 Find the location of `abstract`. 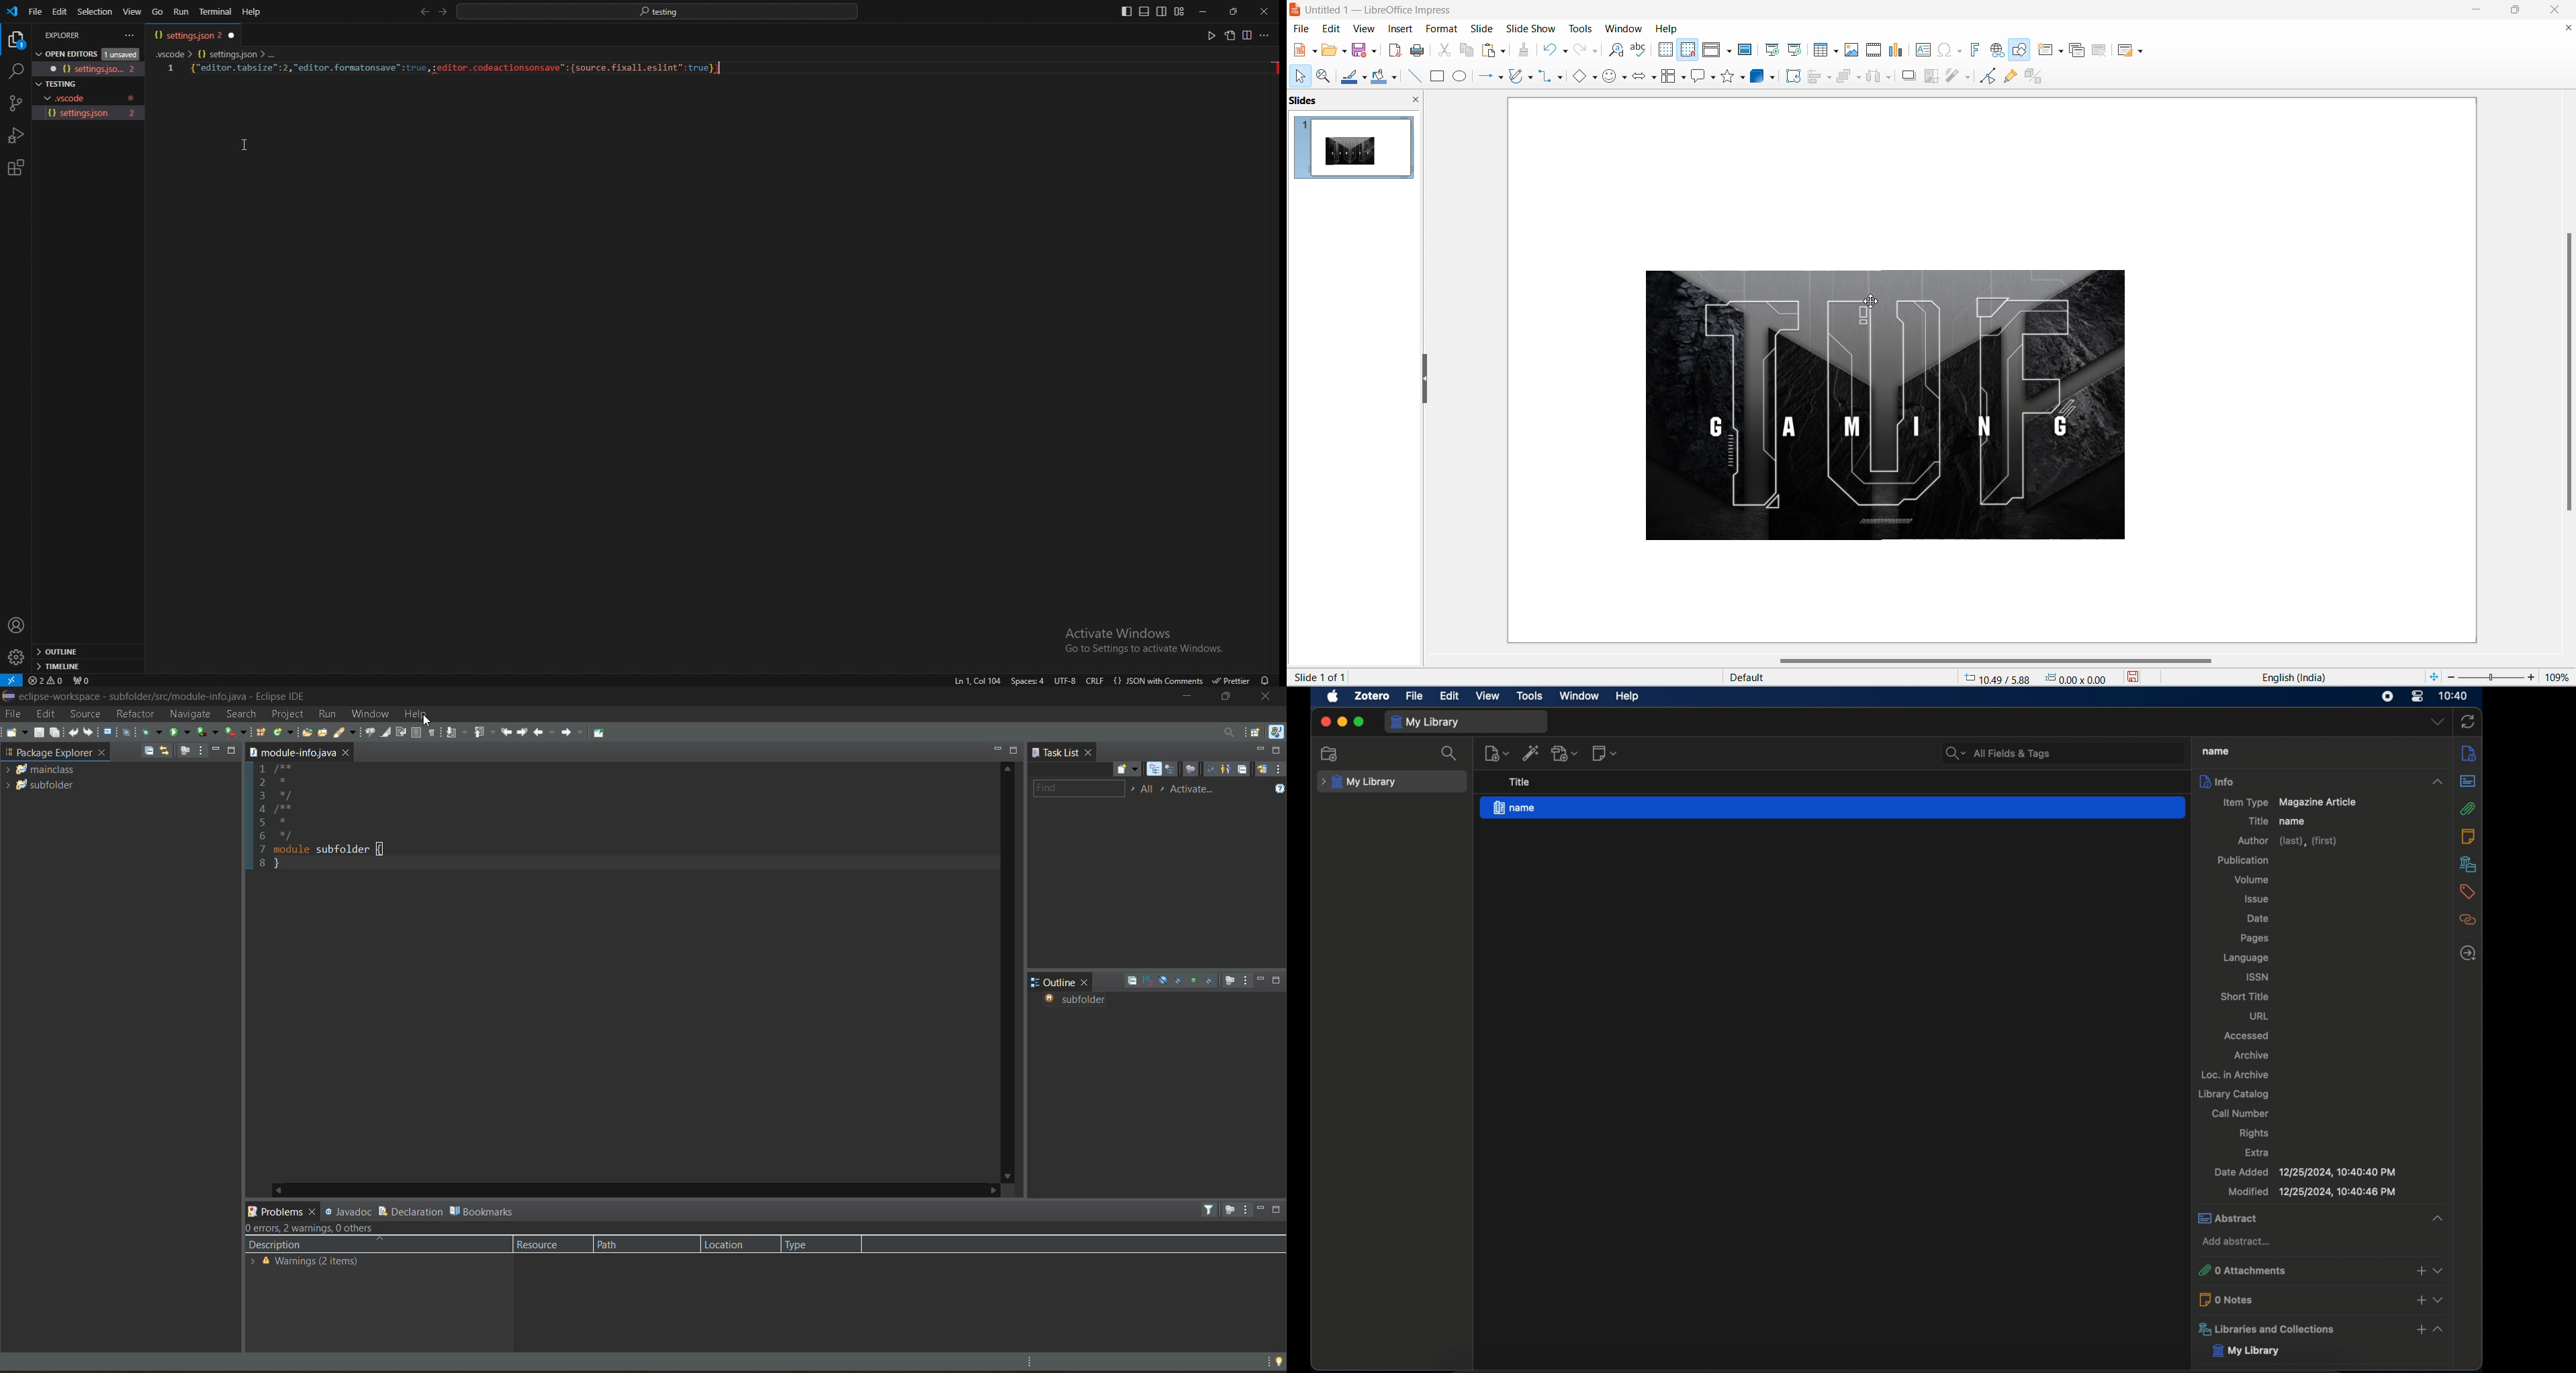

abstract is located at coordinates (2321, 1218).